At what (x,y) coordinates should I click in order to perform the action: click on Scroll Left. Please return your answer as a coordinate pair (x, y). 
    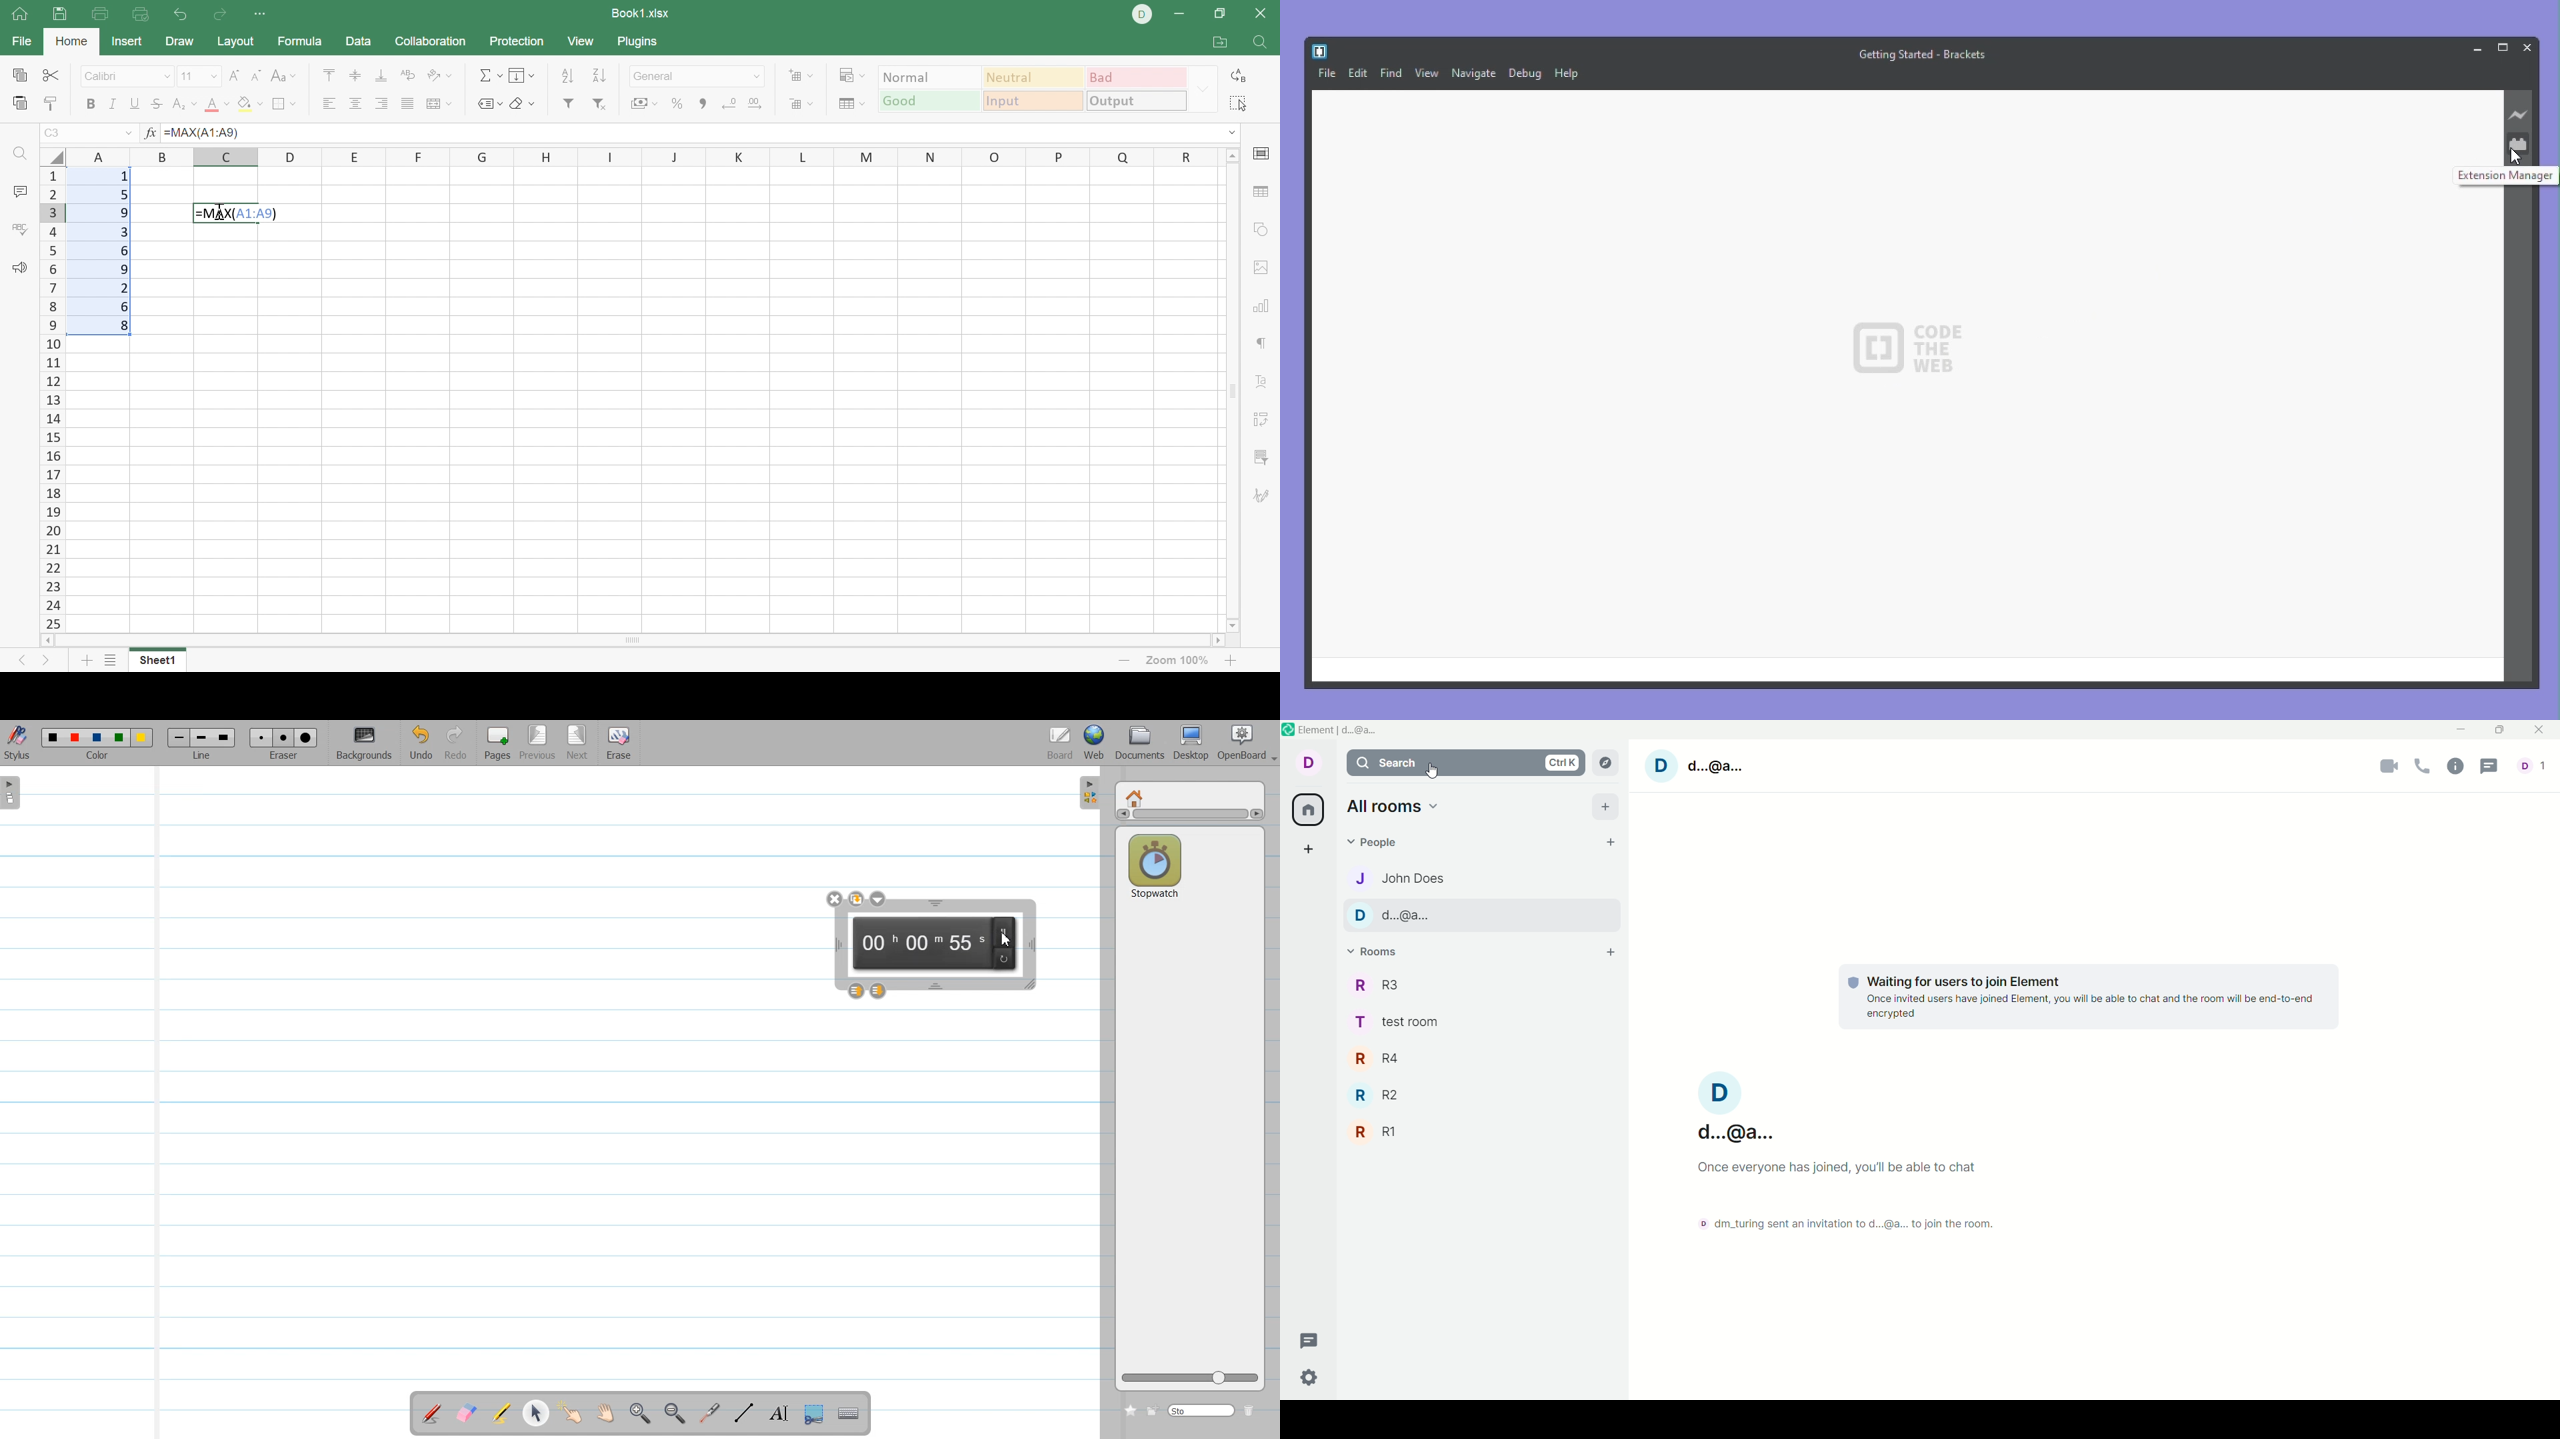
    Looking at the image, I should click on (51, 641).